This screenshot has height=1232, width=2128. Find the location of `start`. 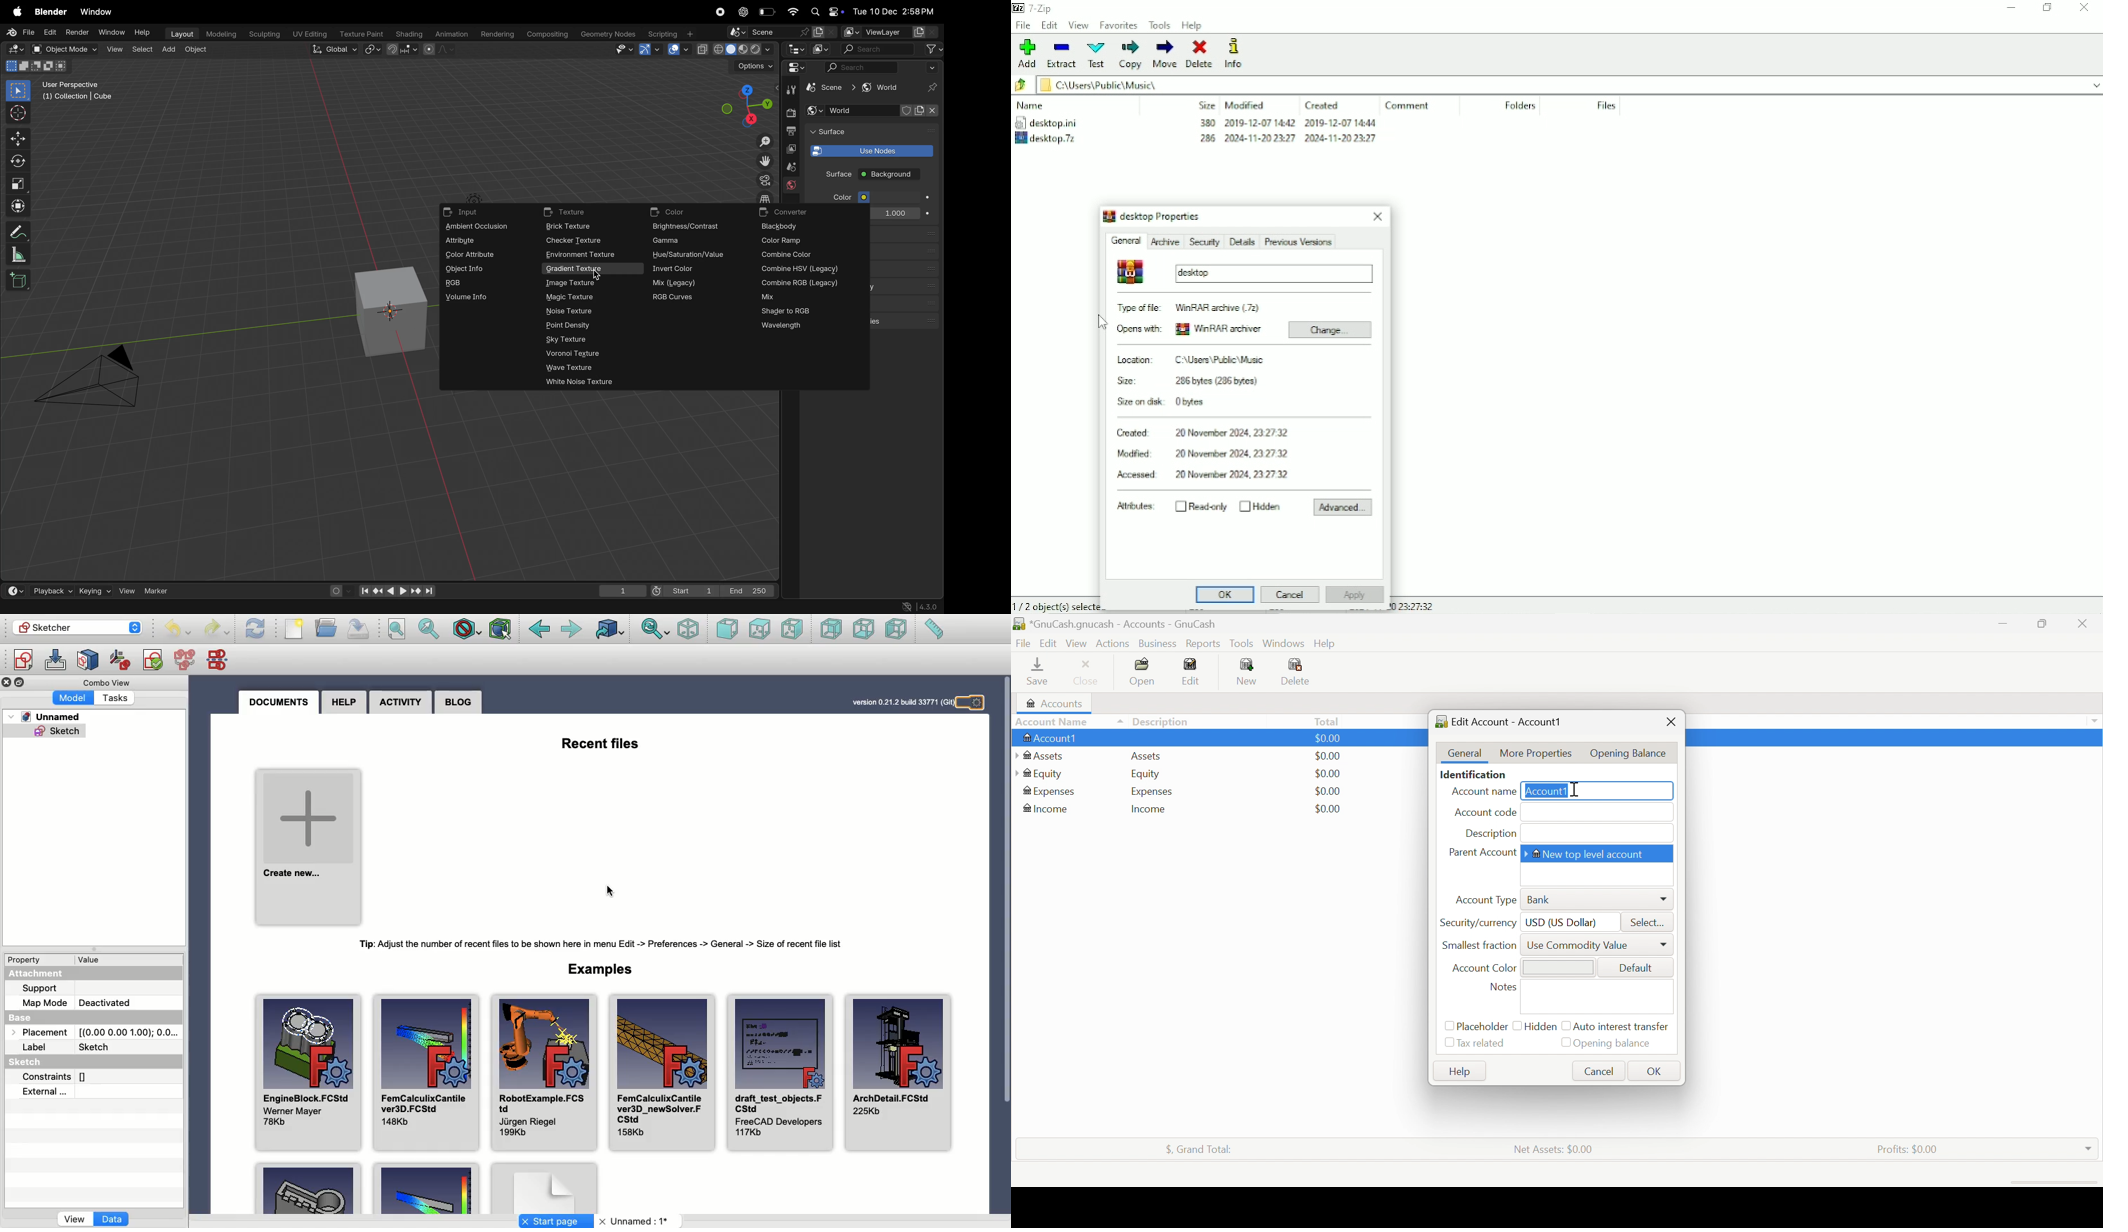

start is located at coordinates (682, 588).